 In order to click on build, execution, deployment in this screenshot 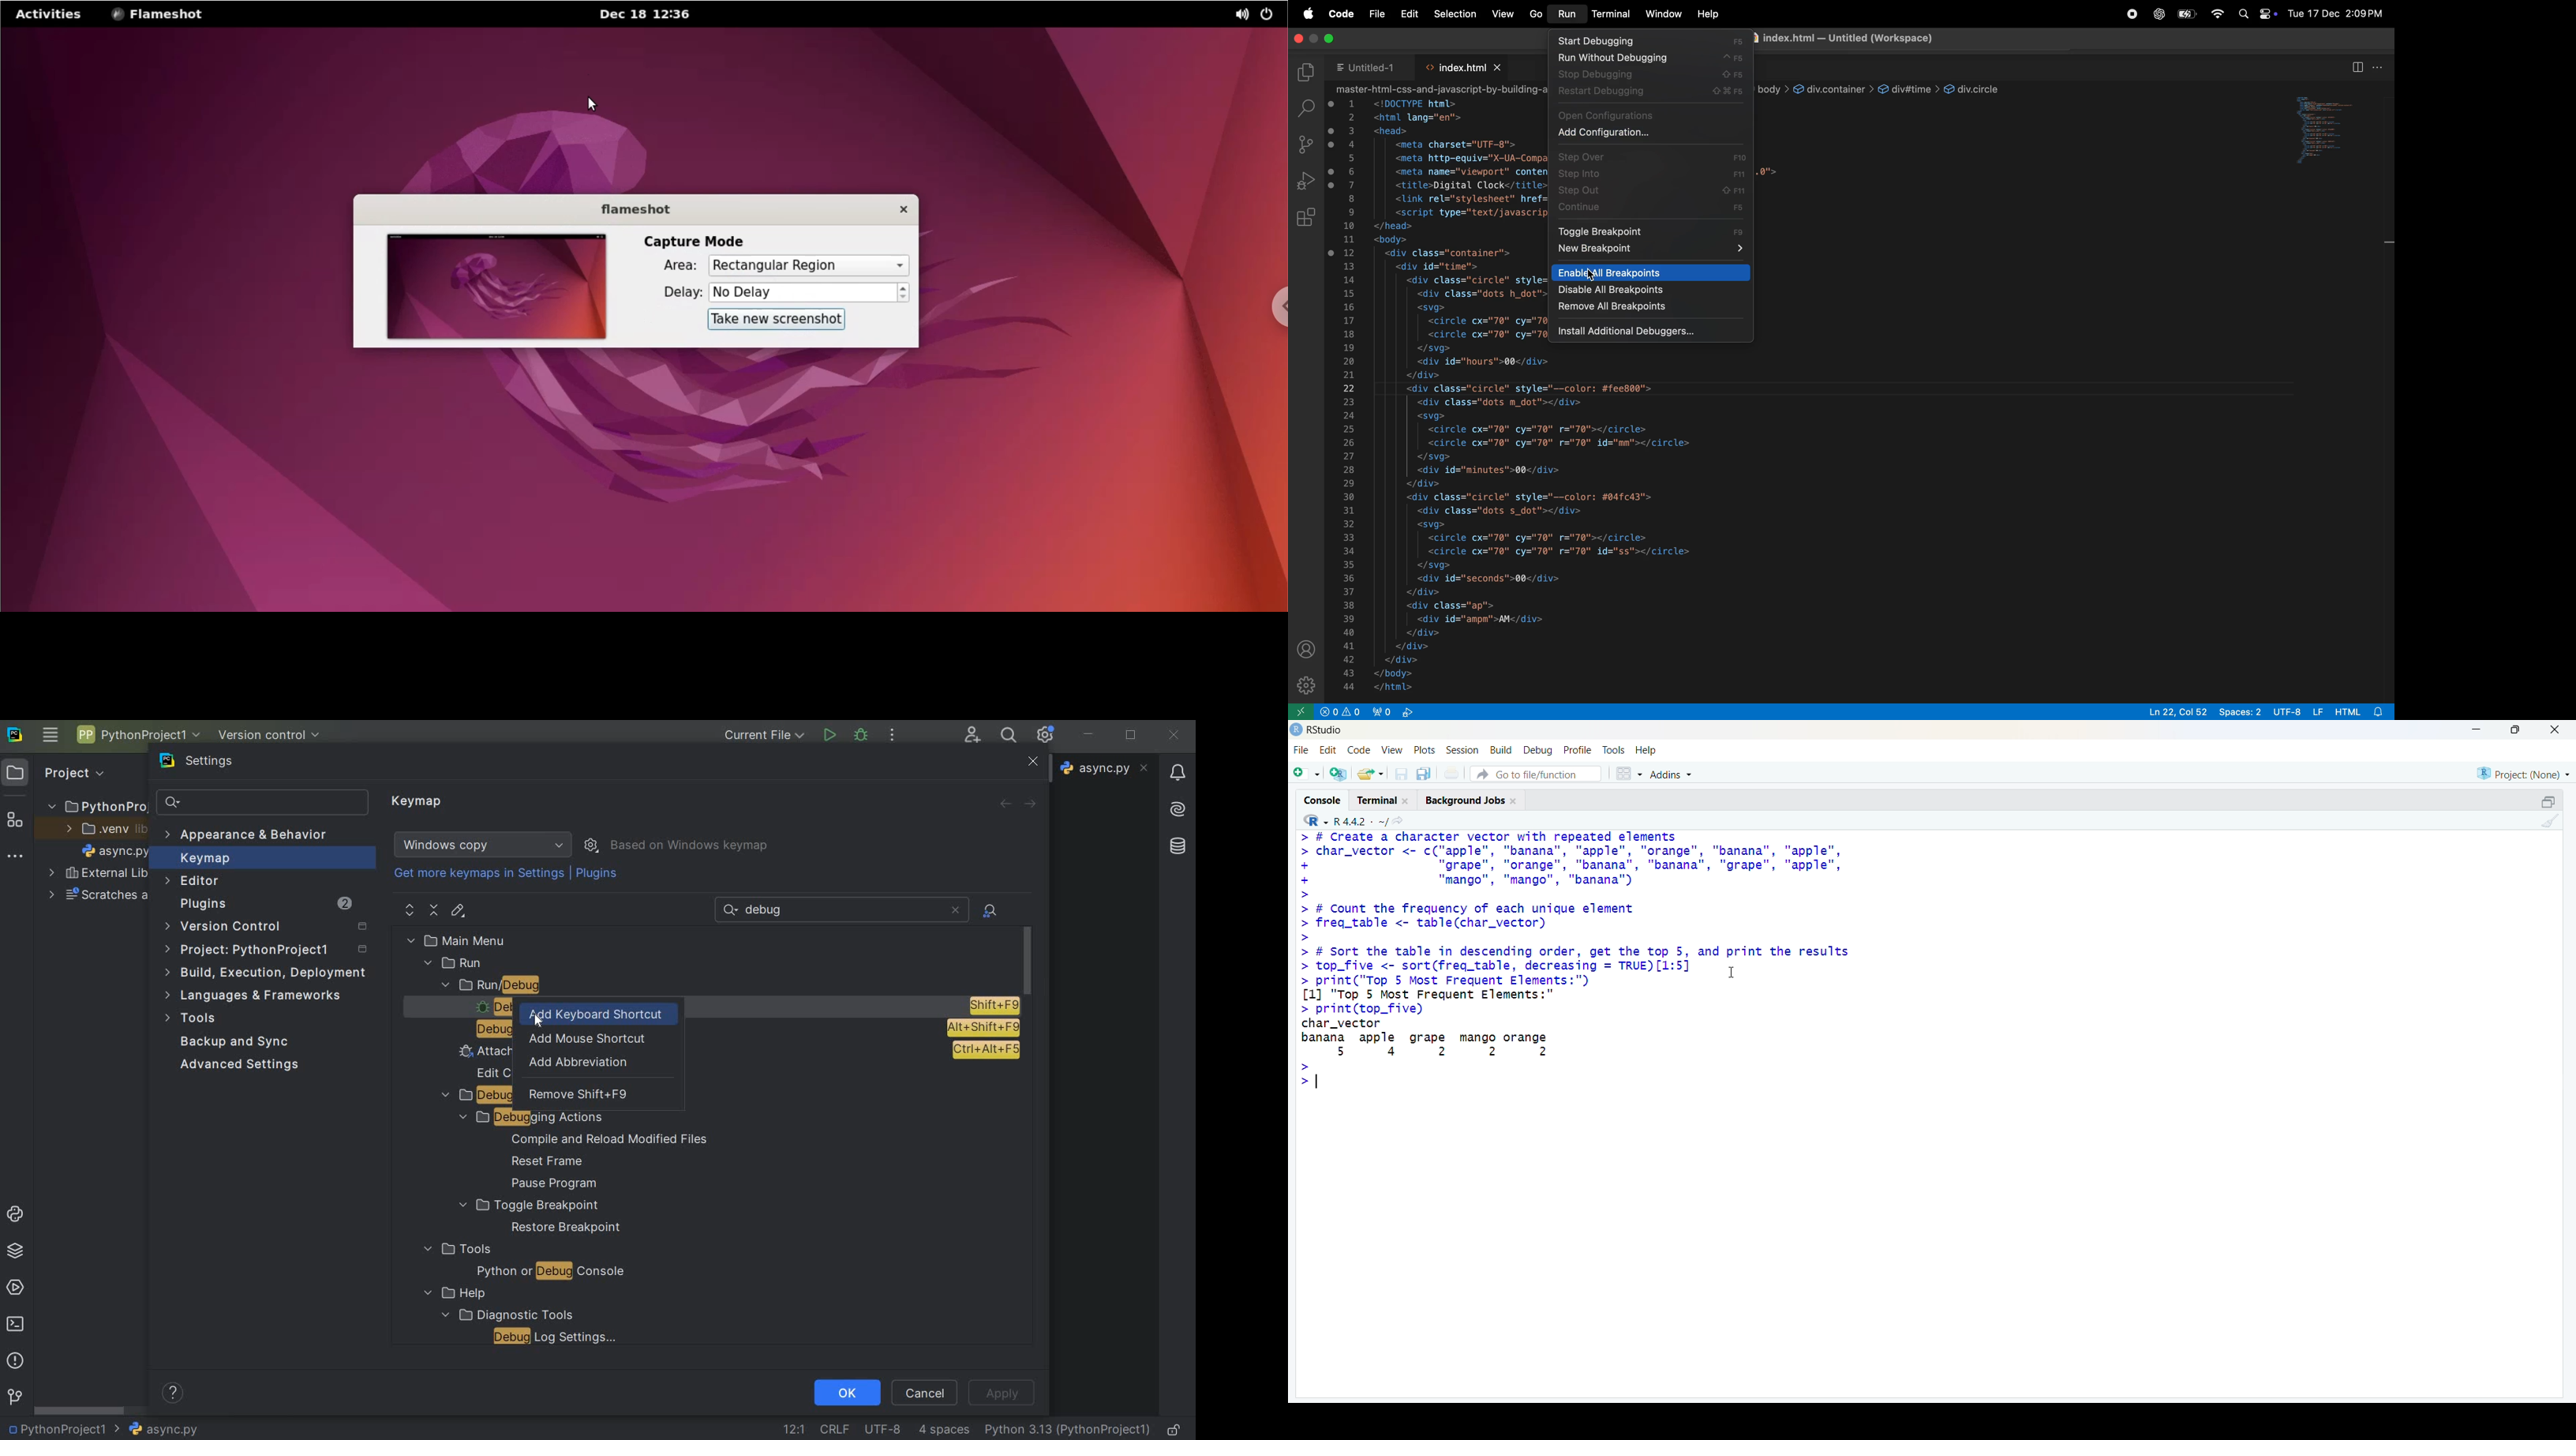, I will do `click(267, 972)`.